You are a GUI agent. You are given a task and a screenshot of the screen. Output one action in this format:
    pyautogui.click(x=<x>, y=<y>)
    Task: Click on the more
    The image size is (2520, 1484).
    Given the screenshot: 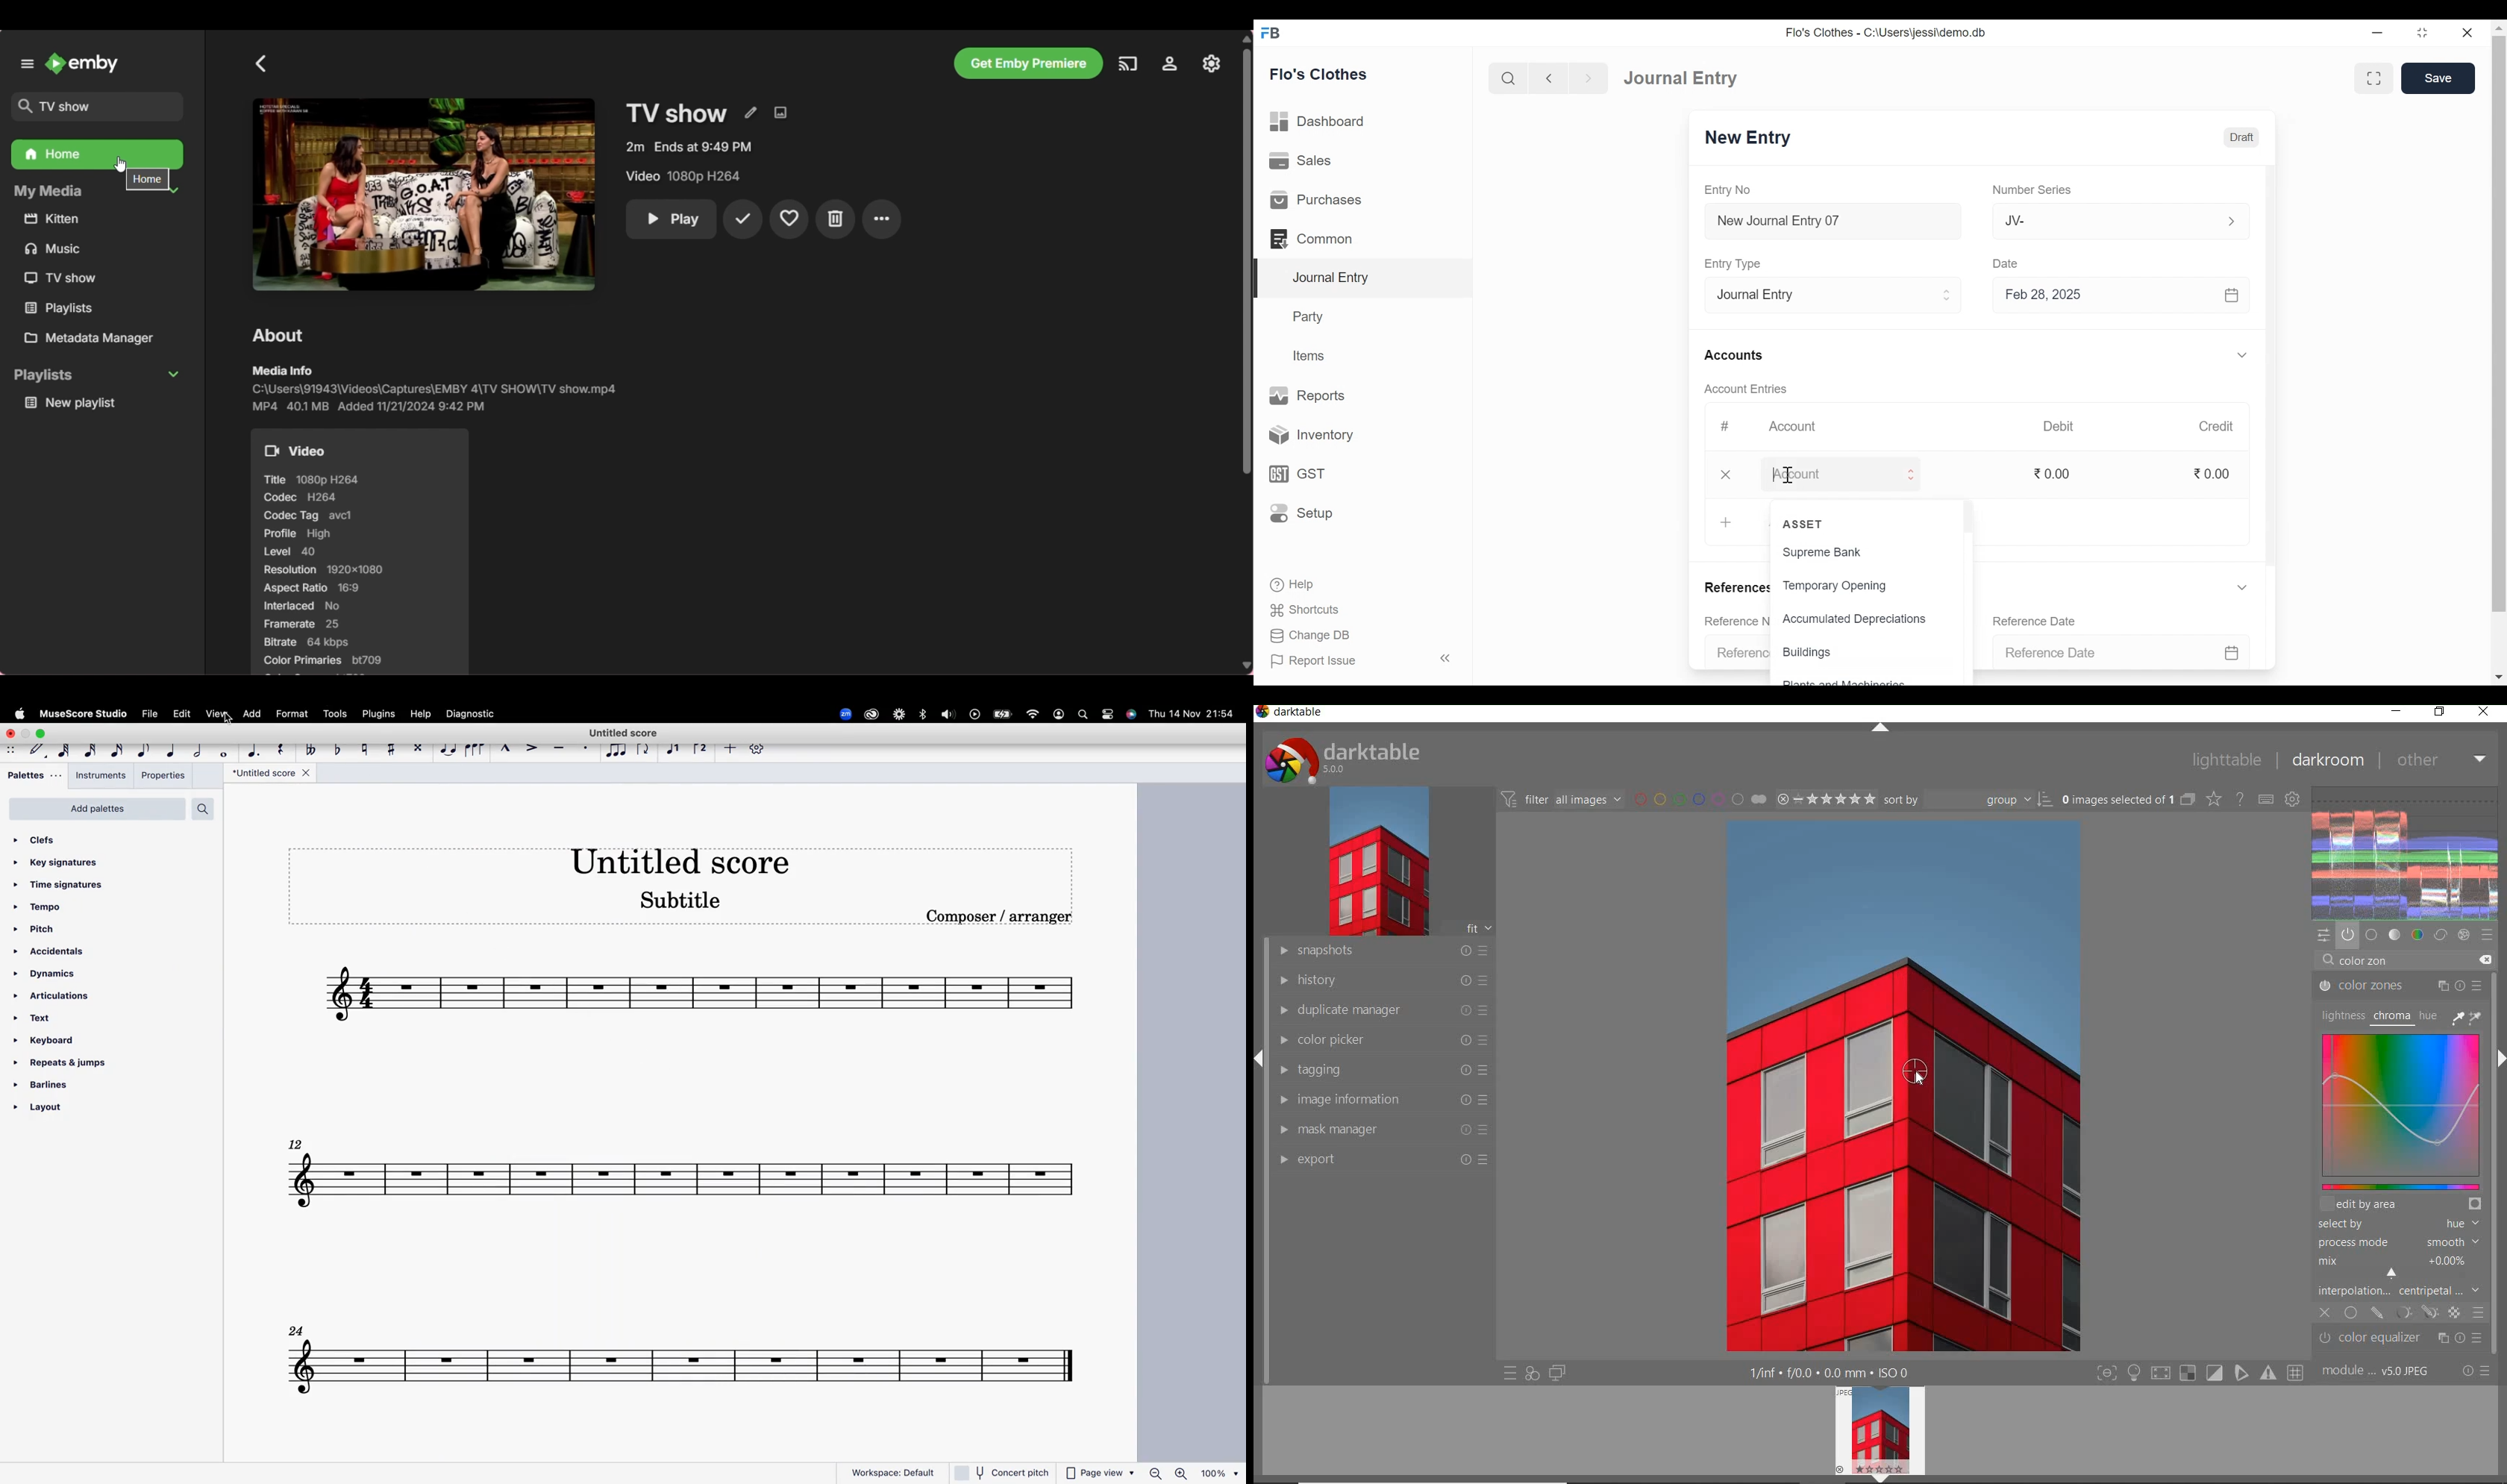 What is the action you would take?
    pyautogui.click(x=729, y=750)
    